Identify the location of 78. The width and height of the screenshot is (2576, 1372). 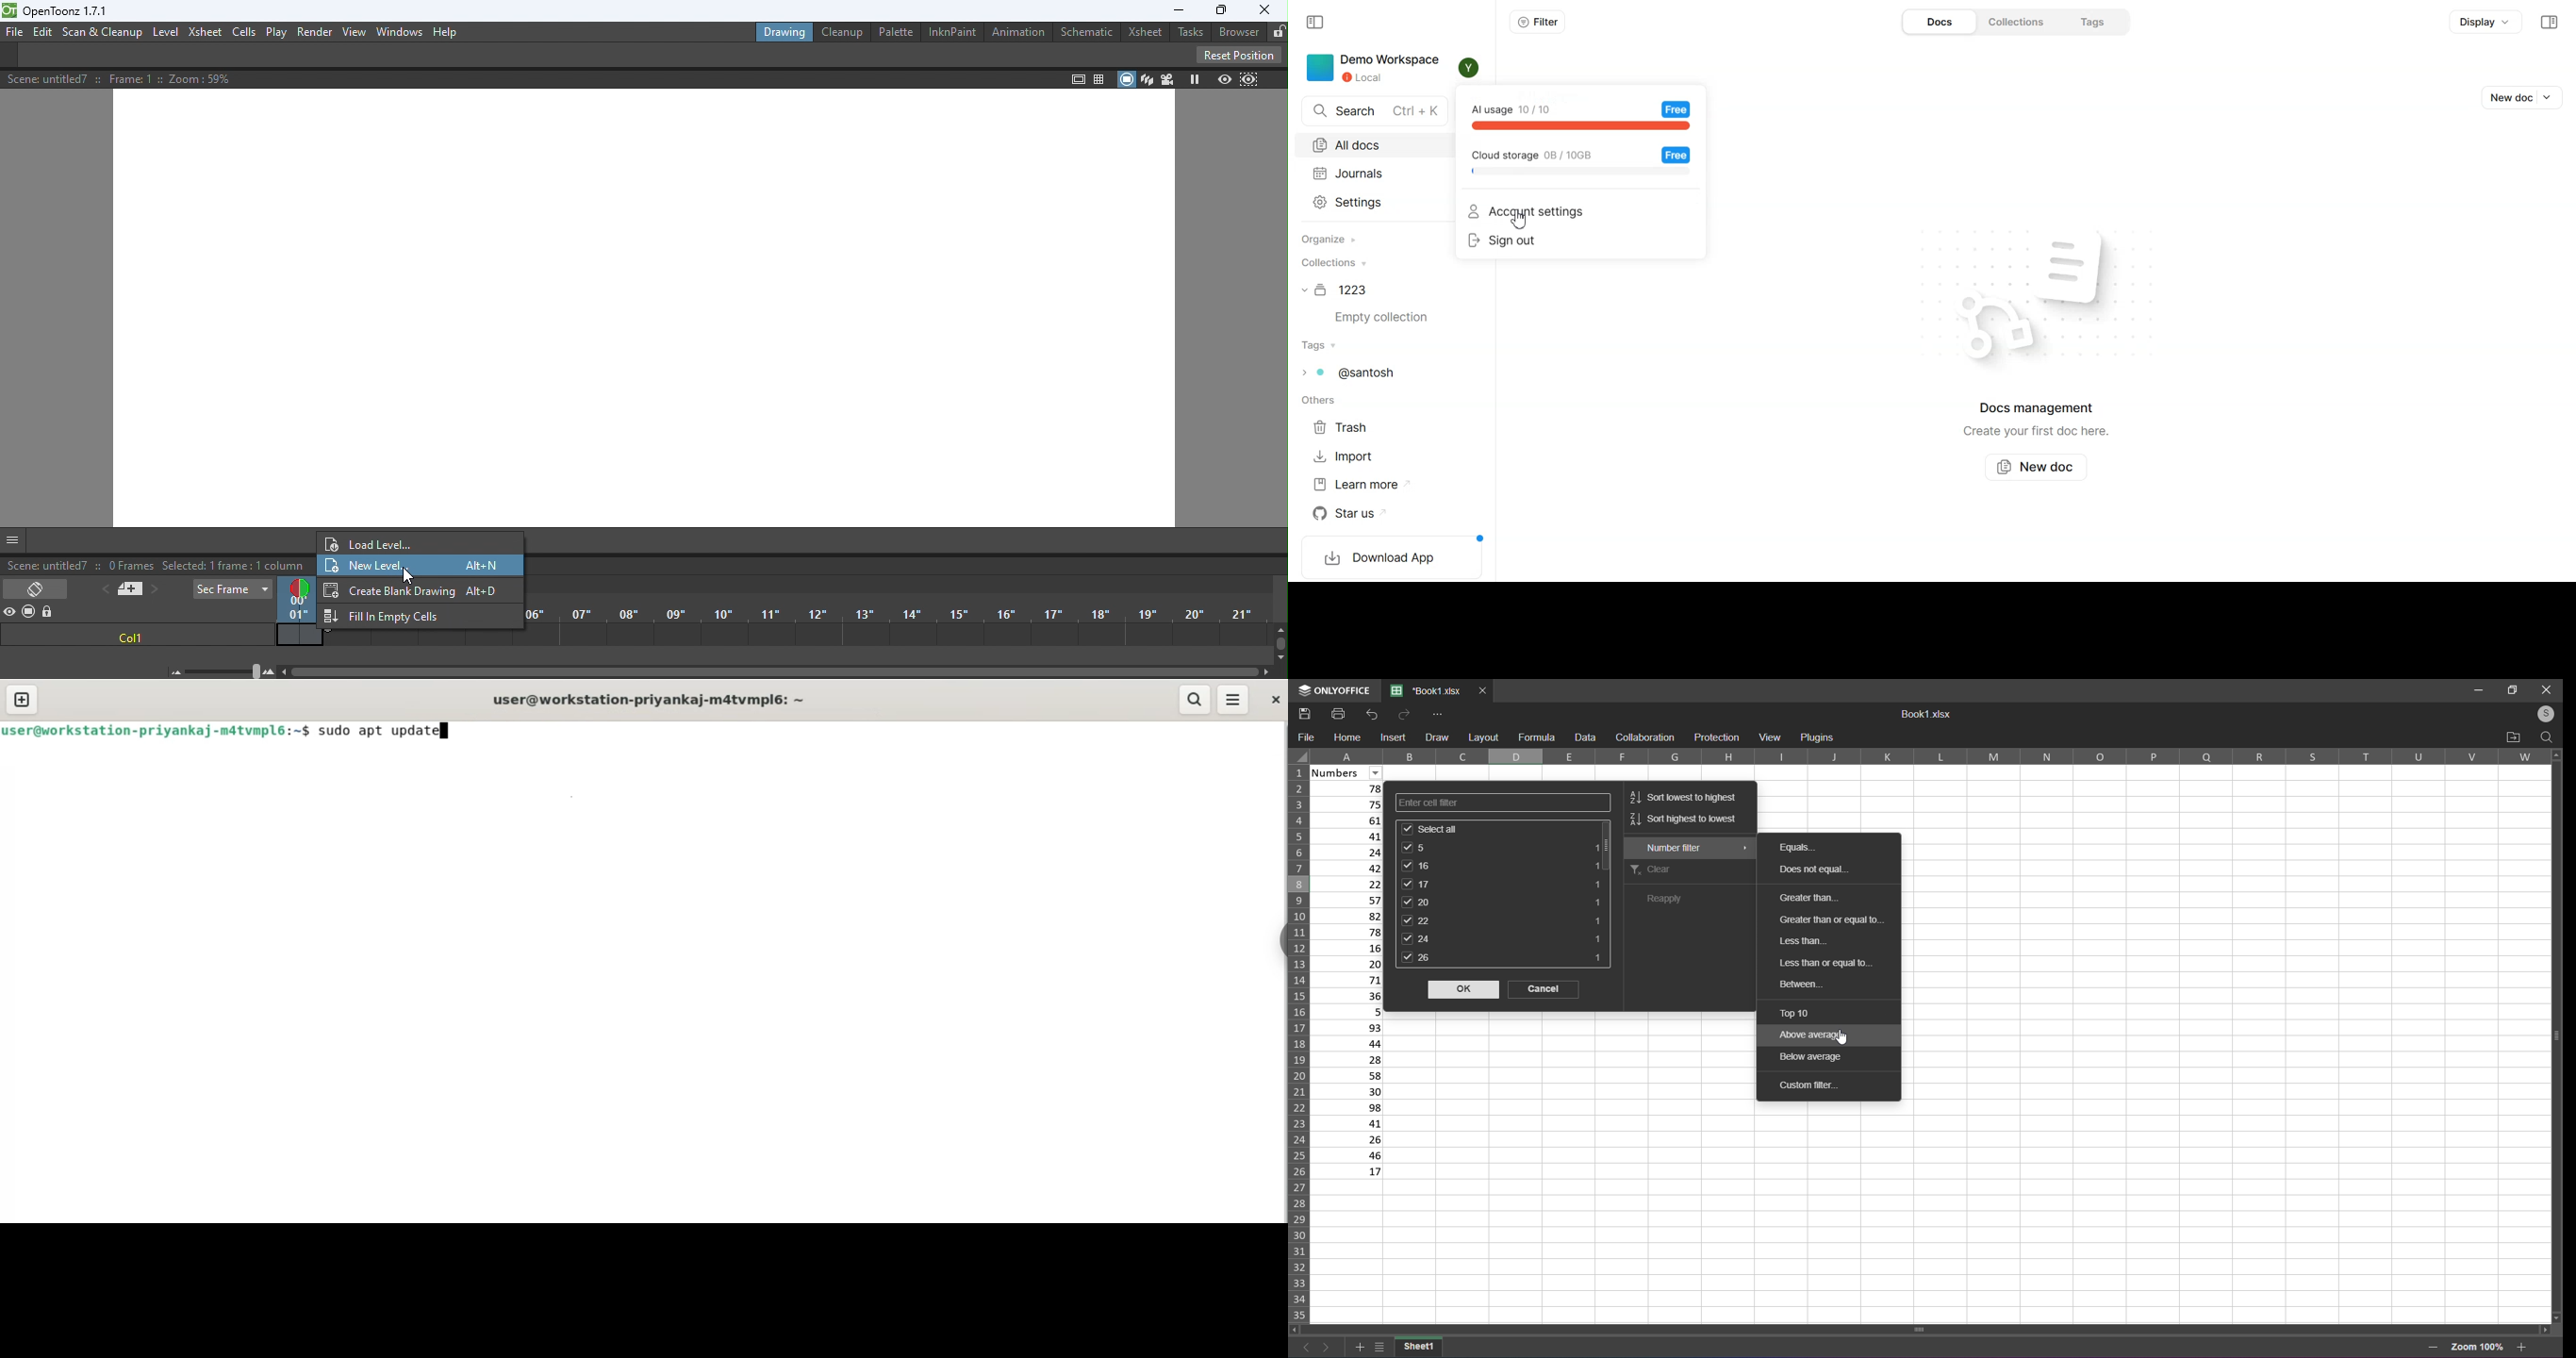
(1349, 789).